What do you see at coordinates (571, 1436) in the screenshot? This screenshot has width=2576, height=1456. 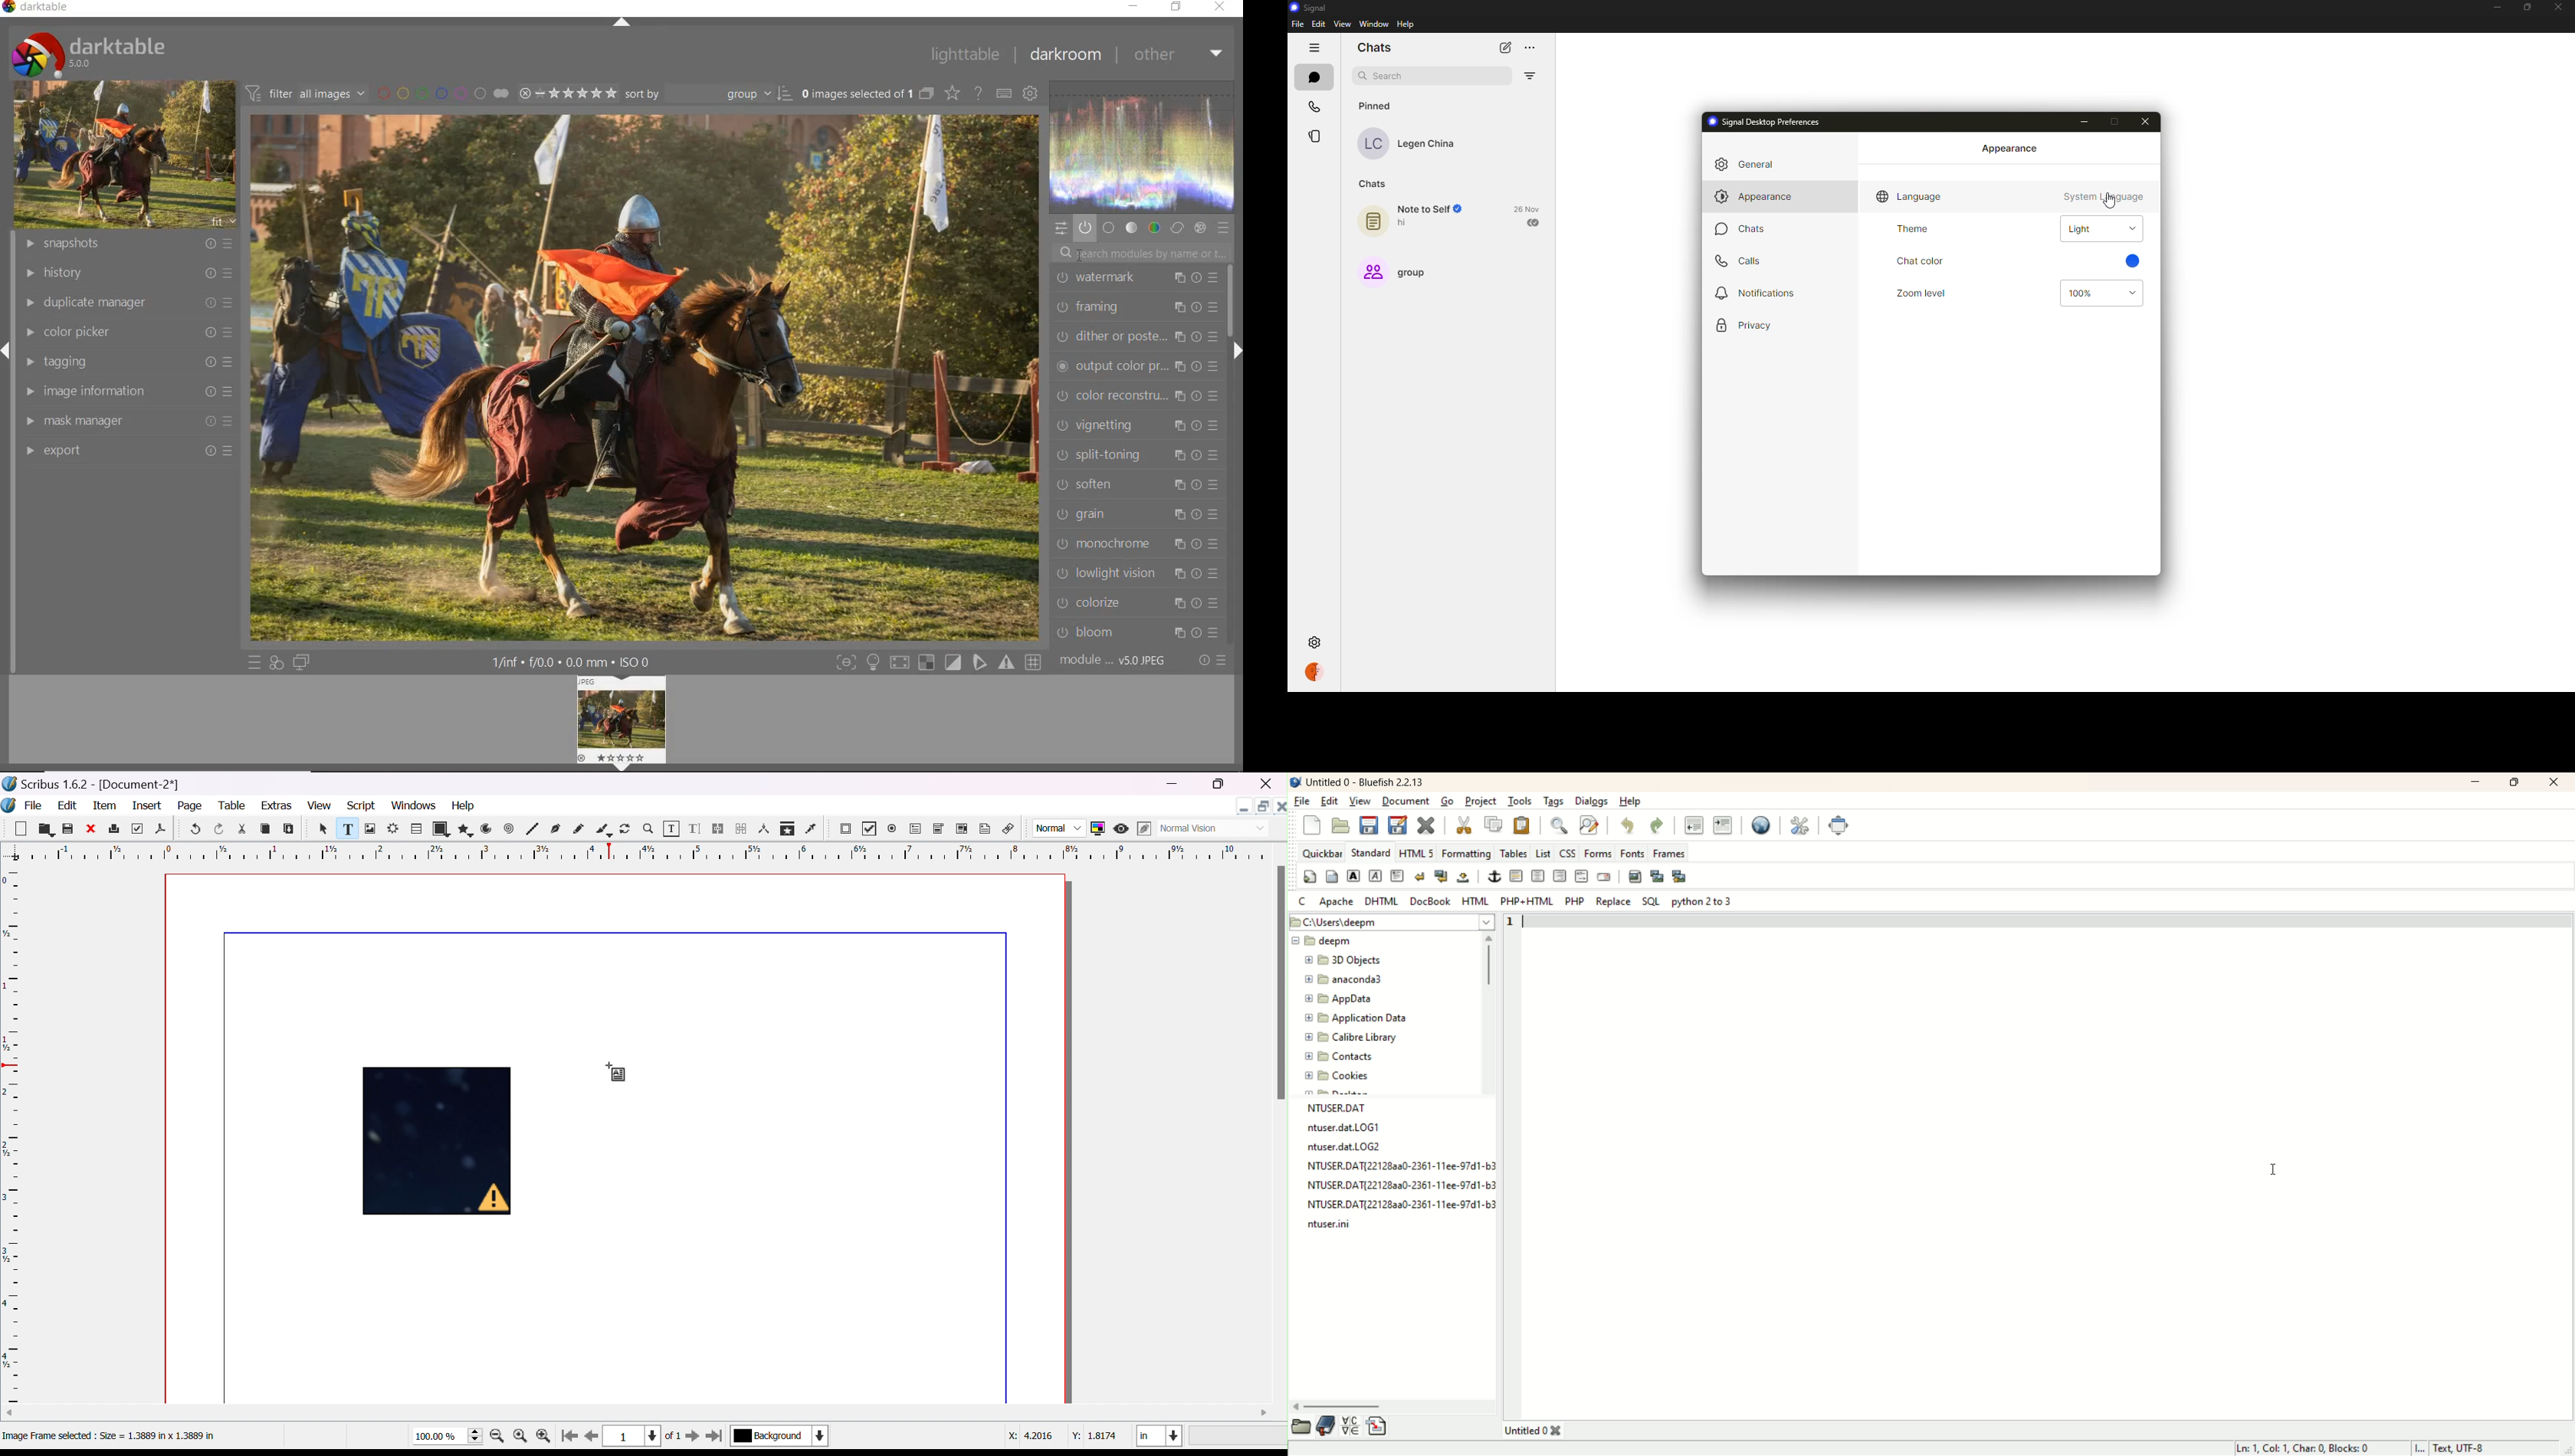 I see `go to first page` at bounding box center [571, 1436].